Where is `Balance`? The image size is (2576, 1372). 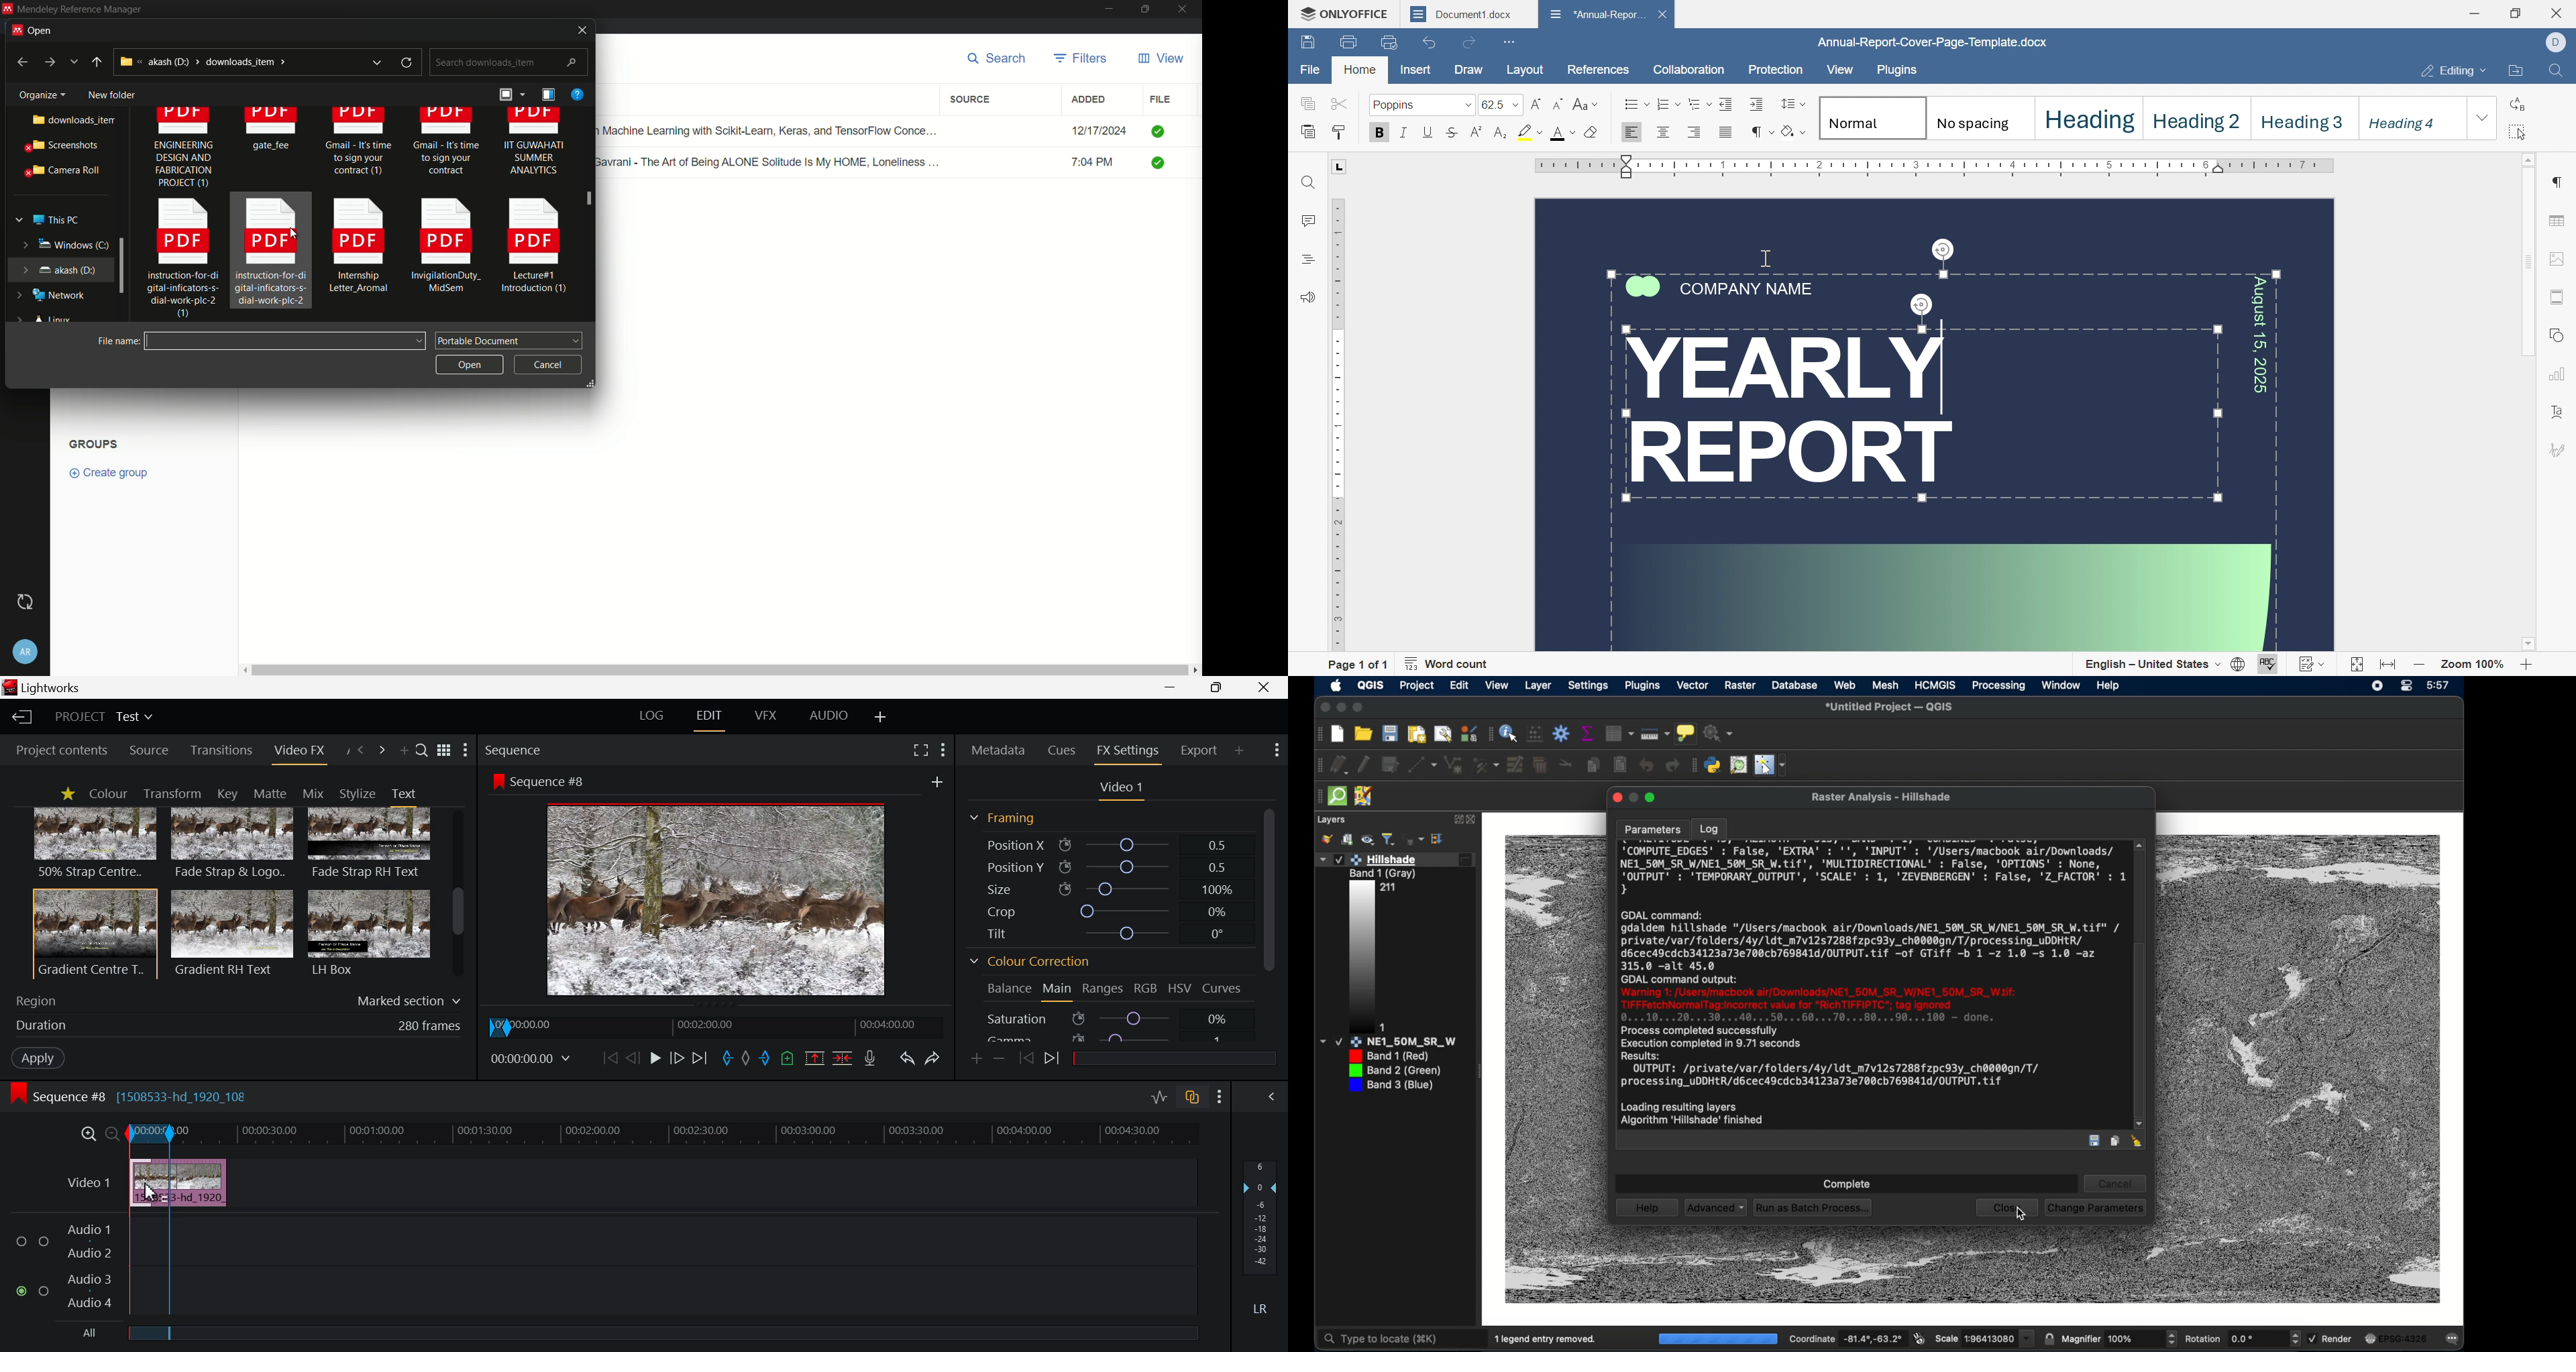 Balance is located at coordinates (1009, 988).